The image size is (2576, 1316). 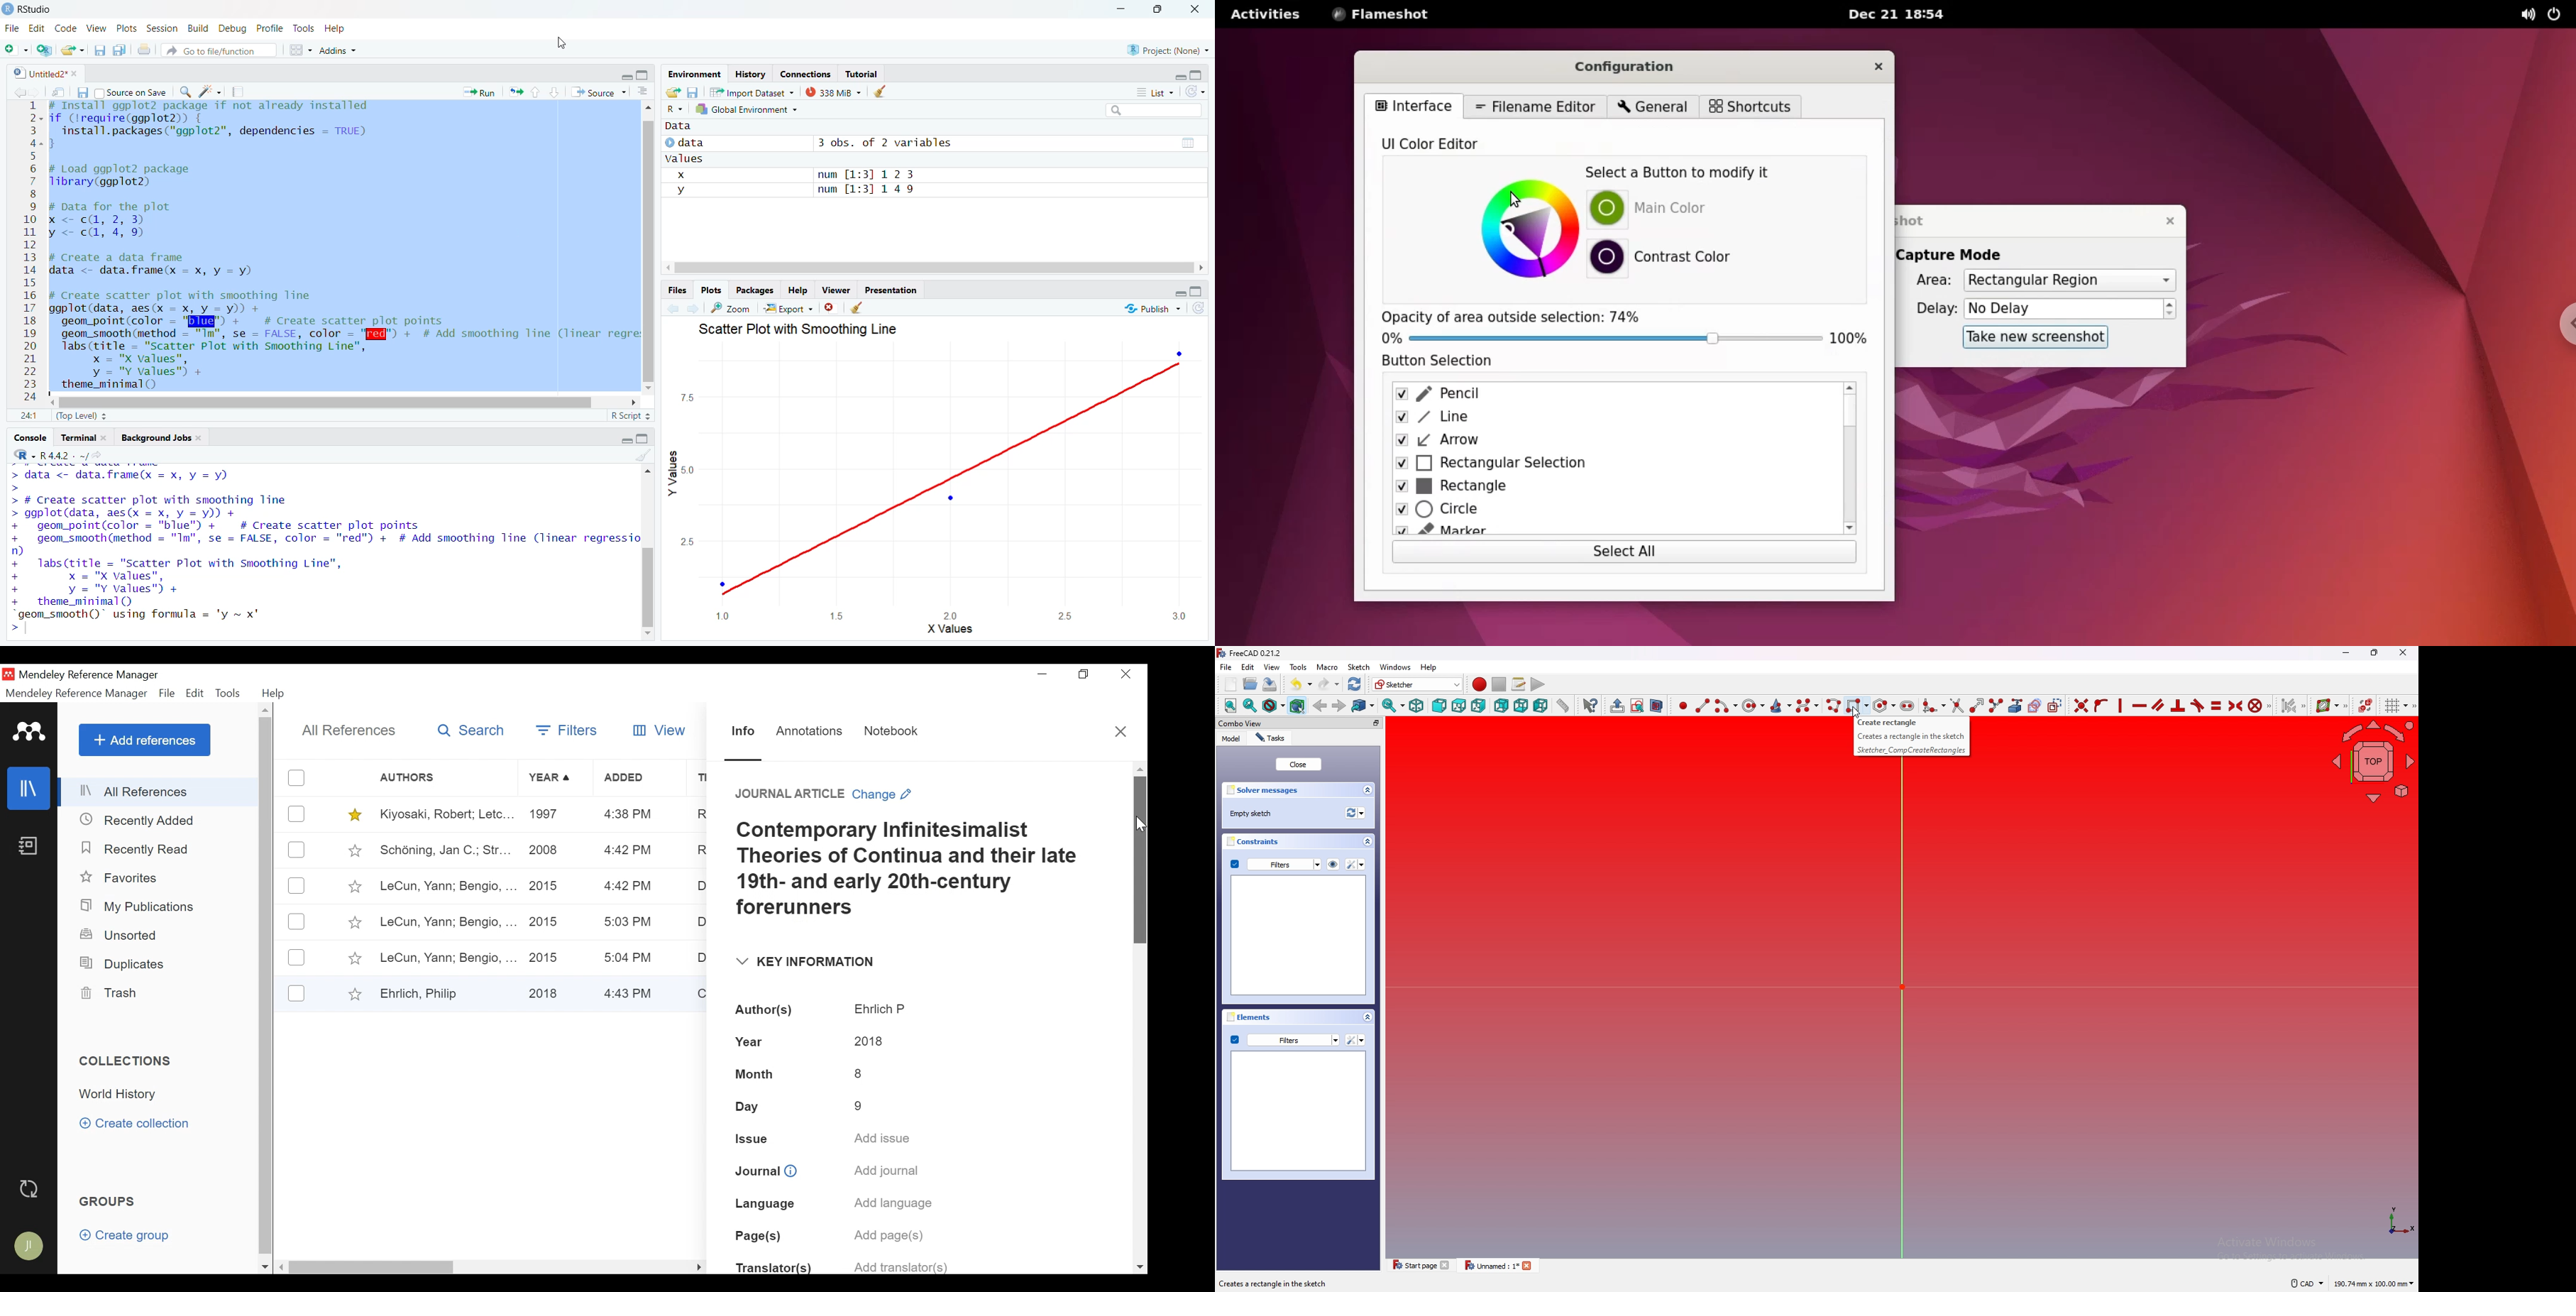 What do you see at coordinates (747, 110) in the screenshot?
I see ` Global Environment ` at bounding box center [747, 110].